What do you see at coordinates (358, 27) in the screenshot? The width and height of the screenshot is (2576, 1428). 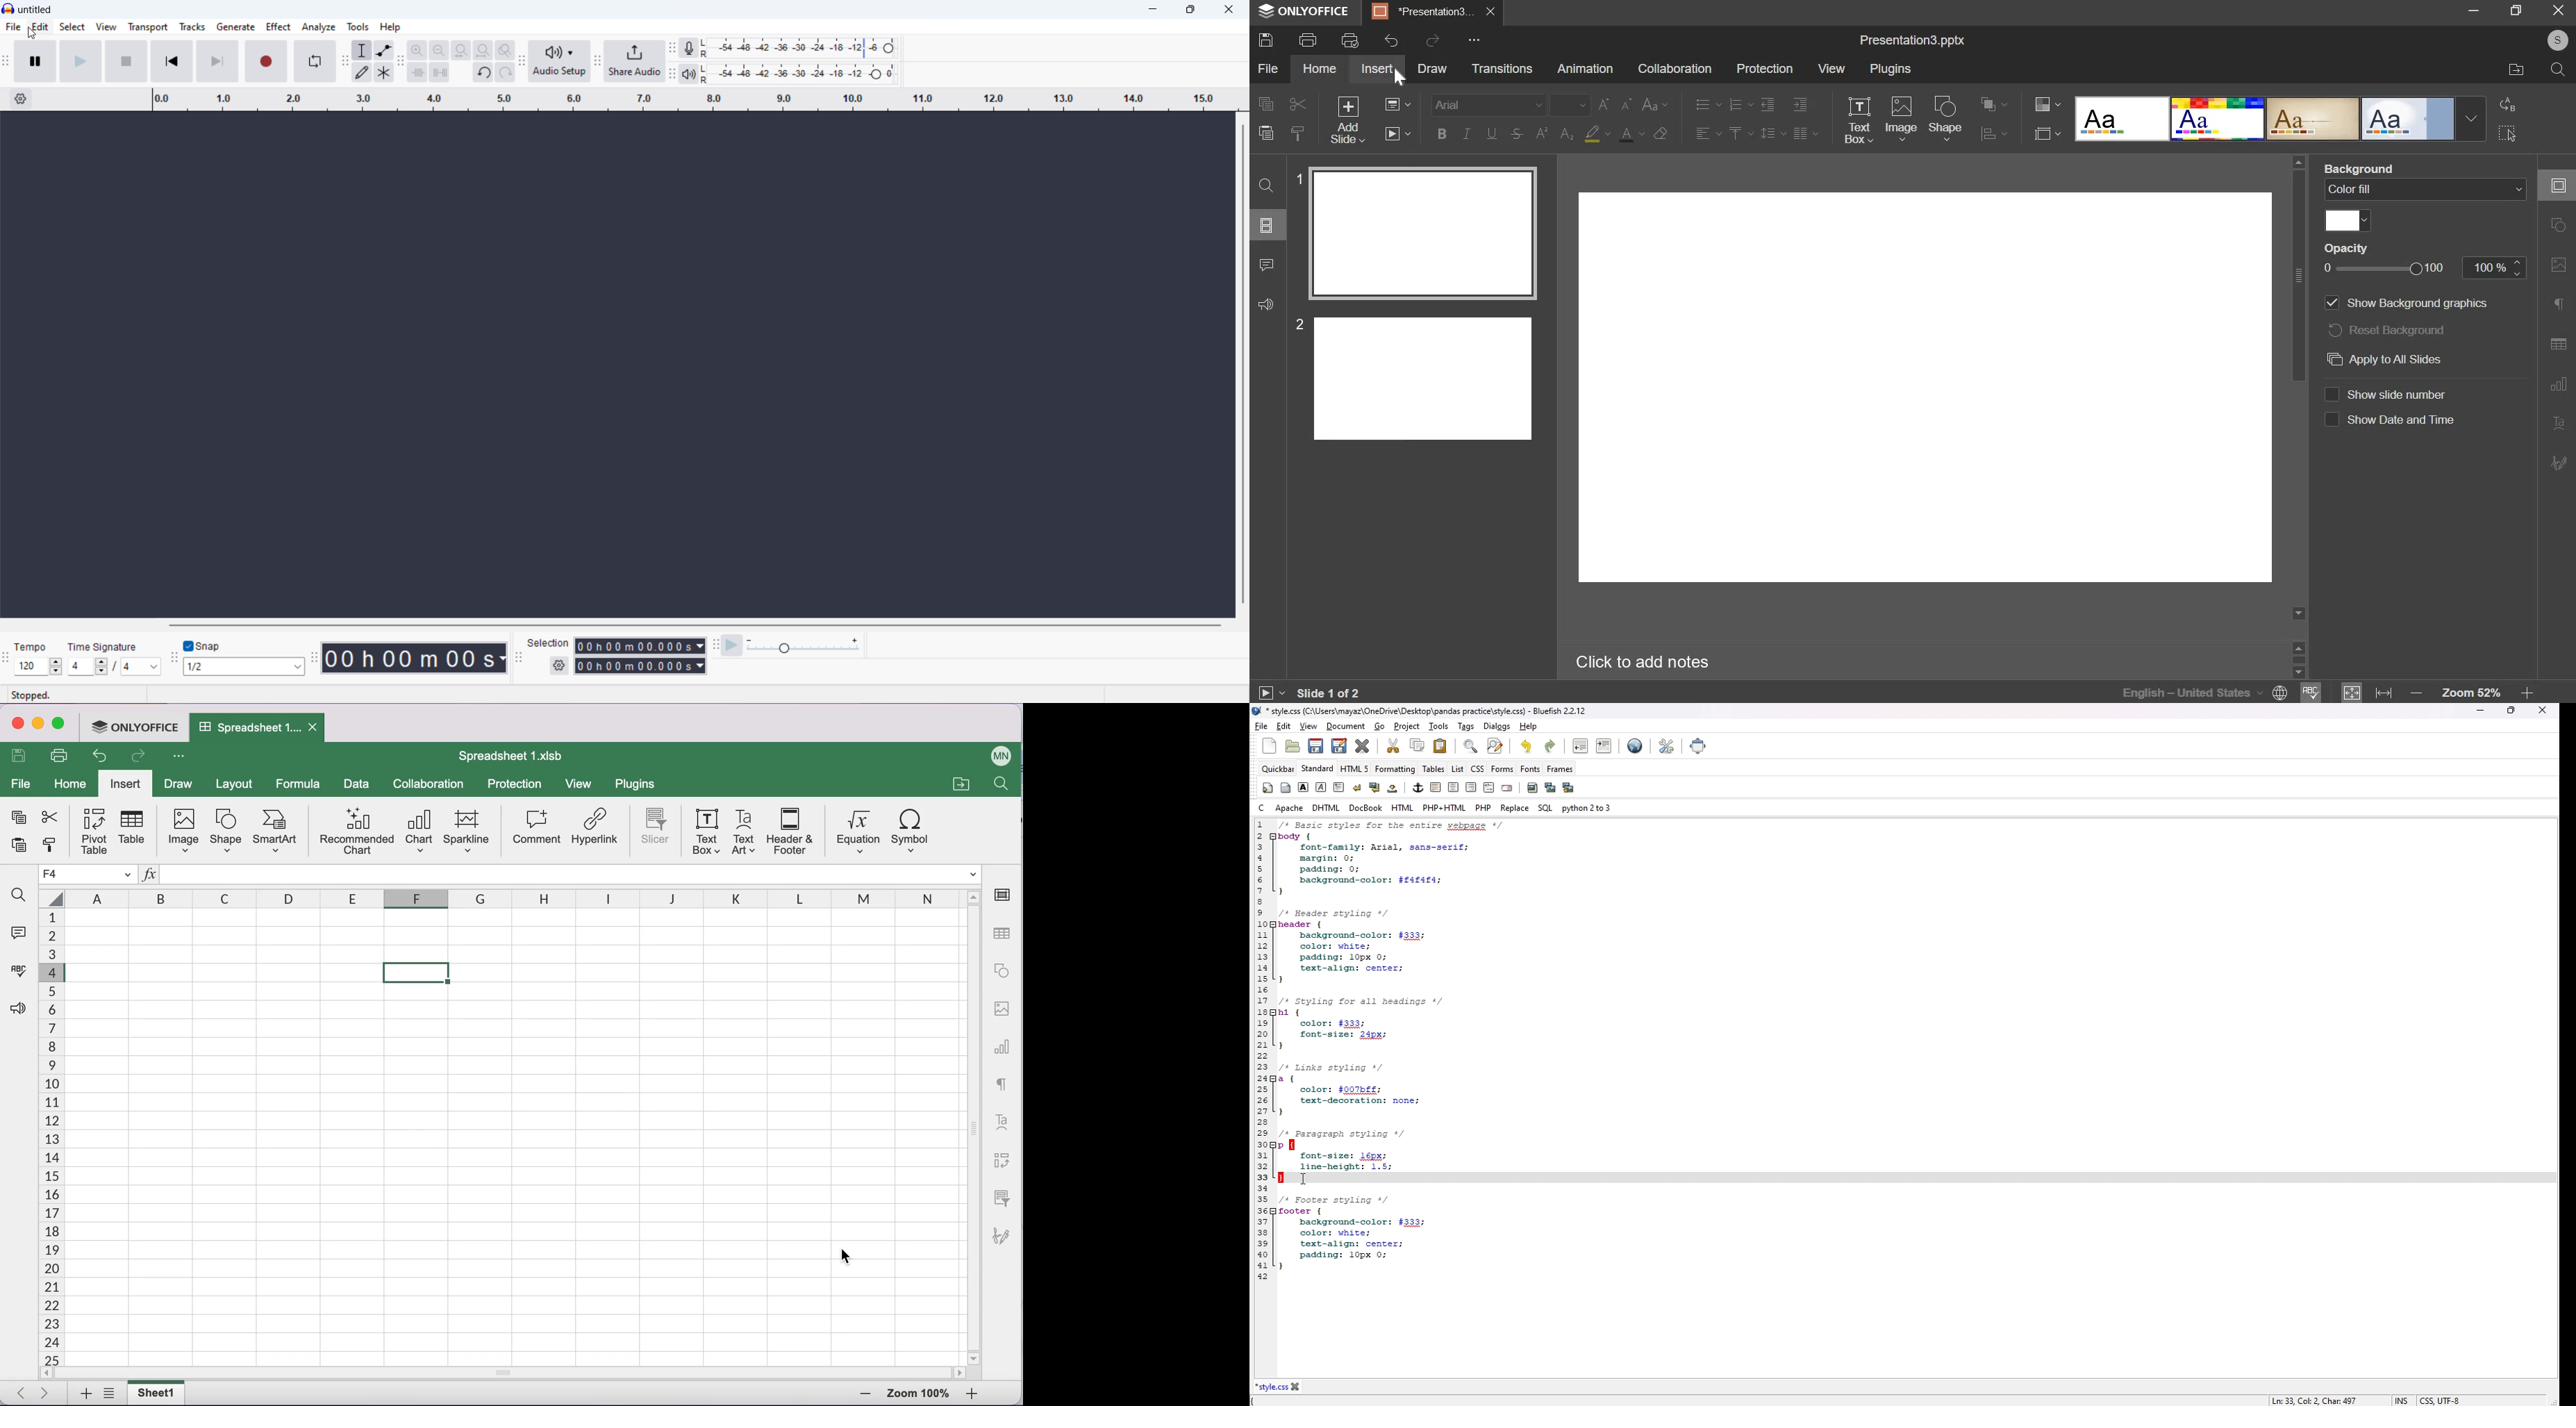 I see `tools` at bounding box center [358, 27].